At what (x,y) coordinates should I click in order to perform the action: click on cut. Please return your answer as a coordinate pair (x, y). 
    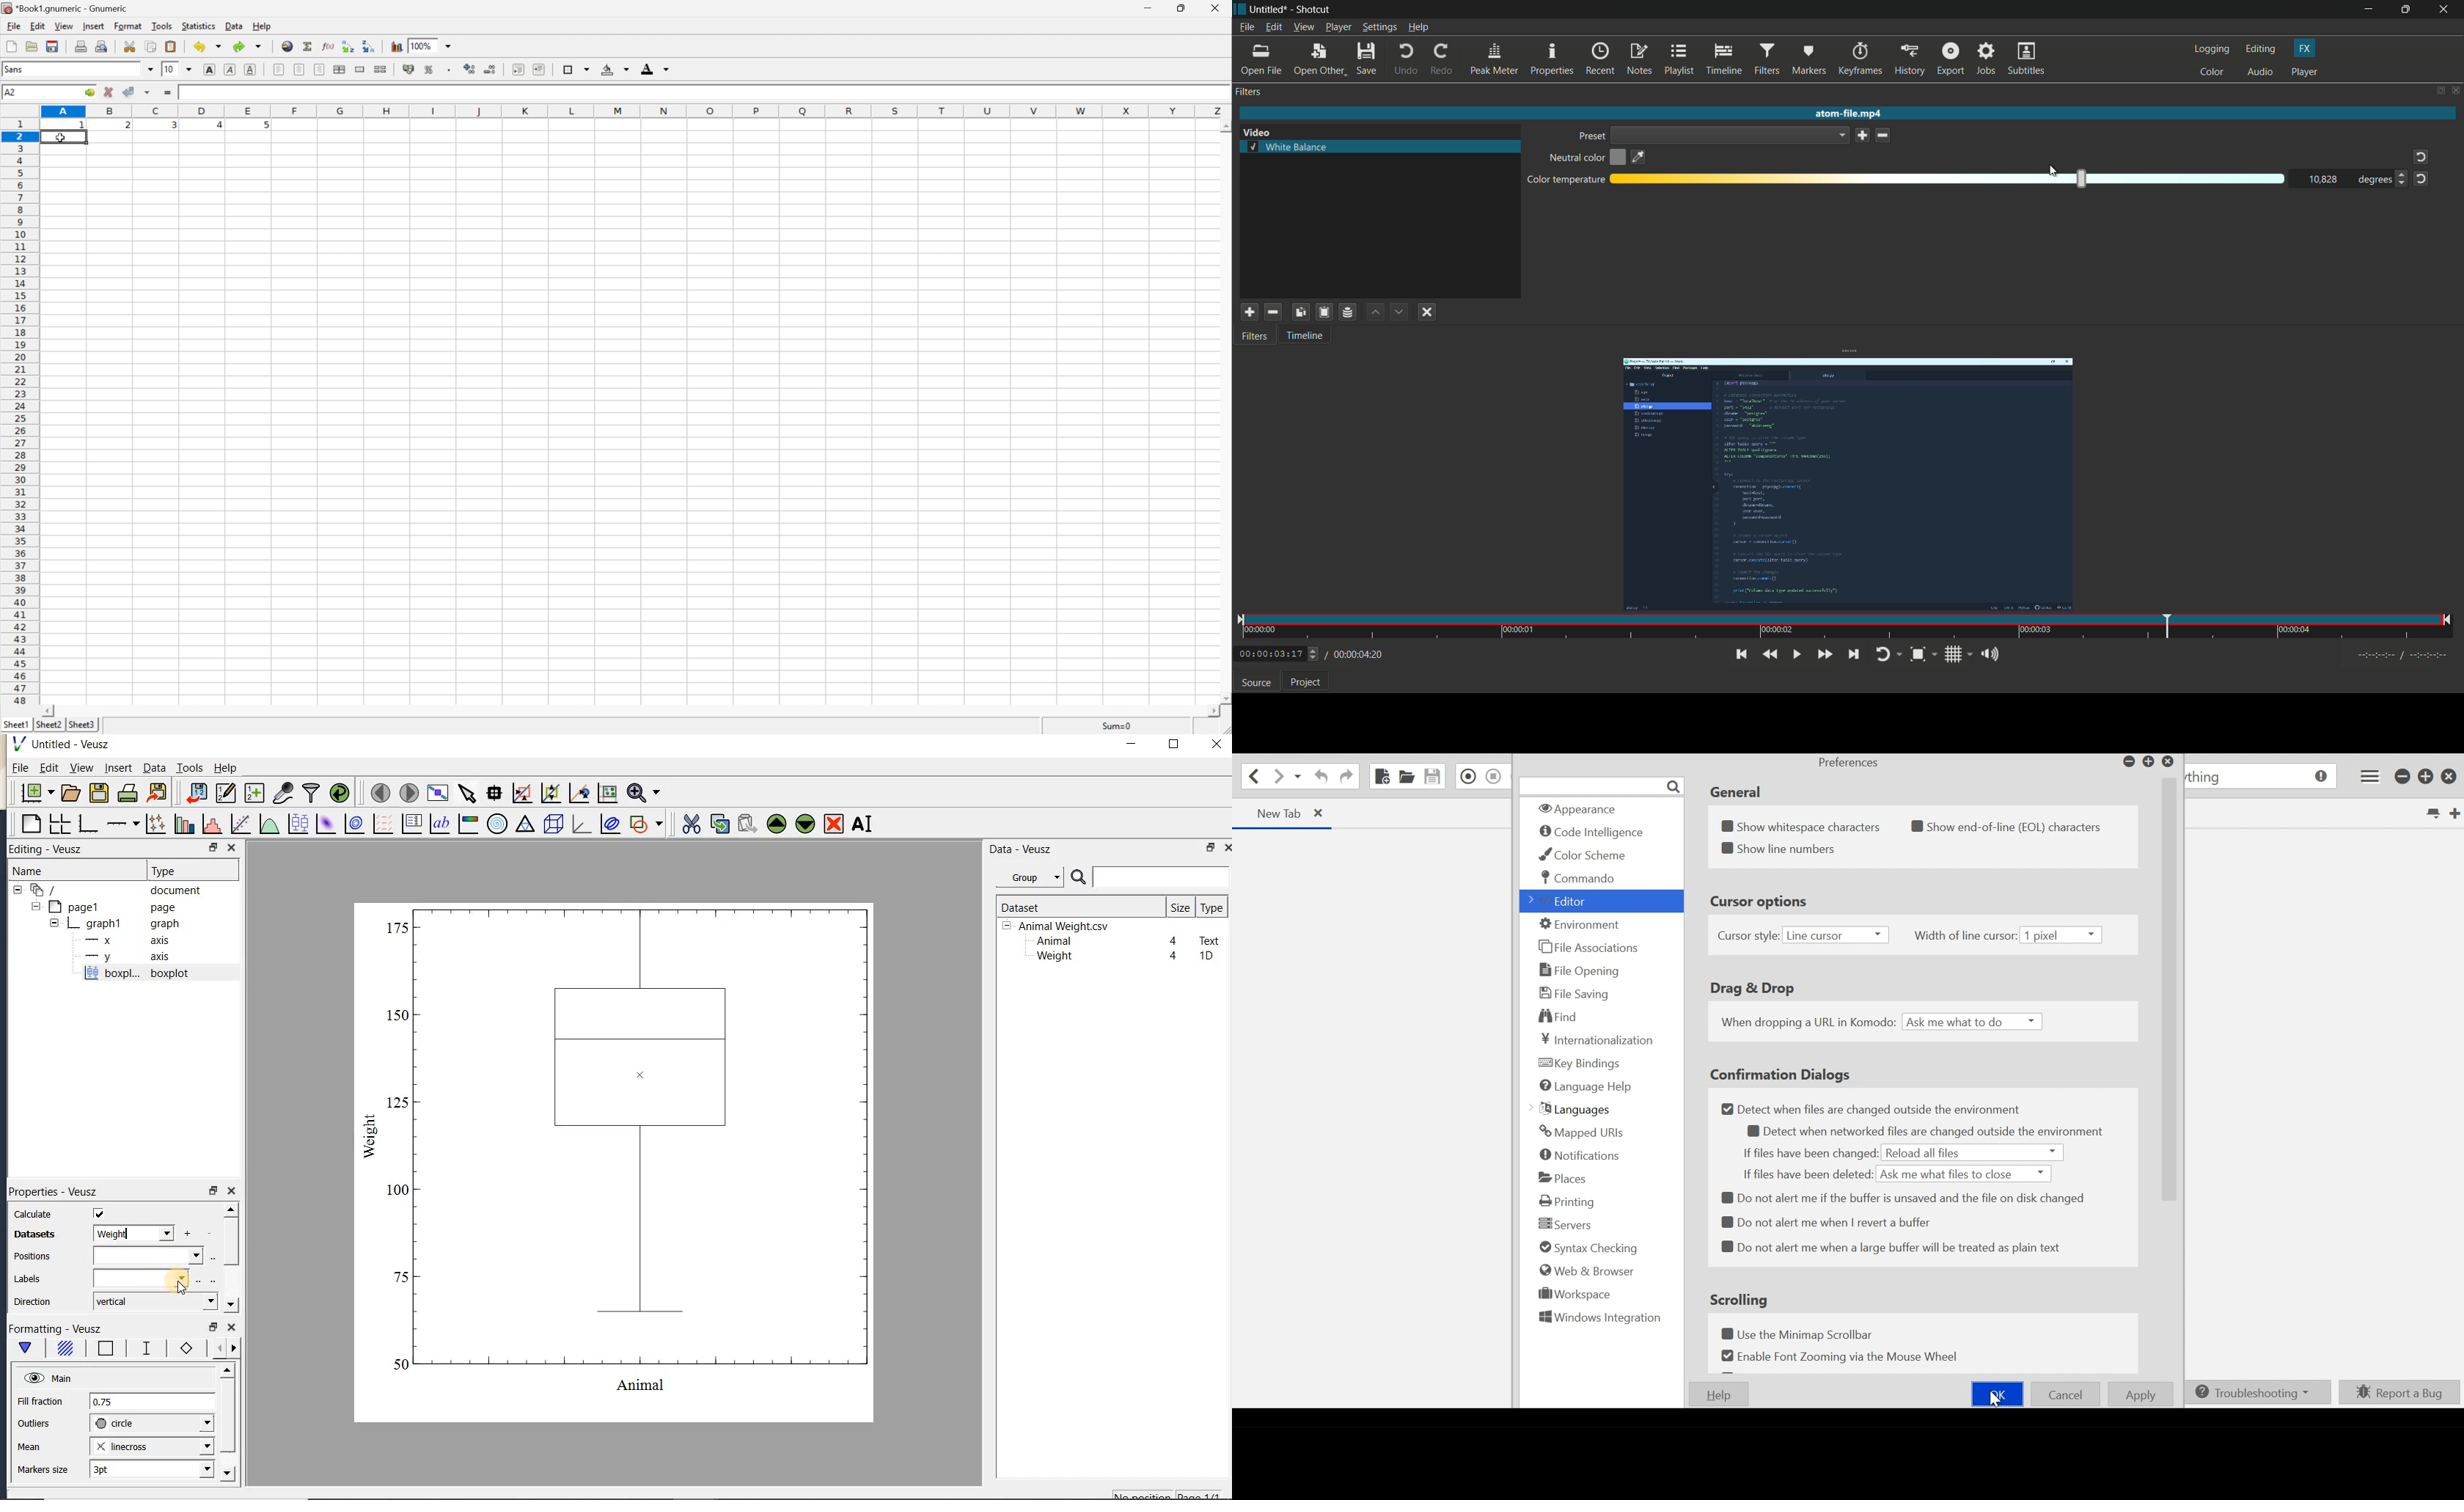
    Looking at the image, I should click on (128, 46).